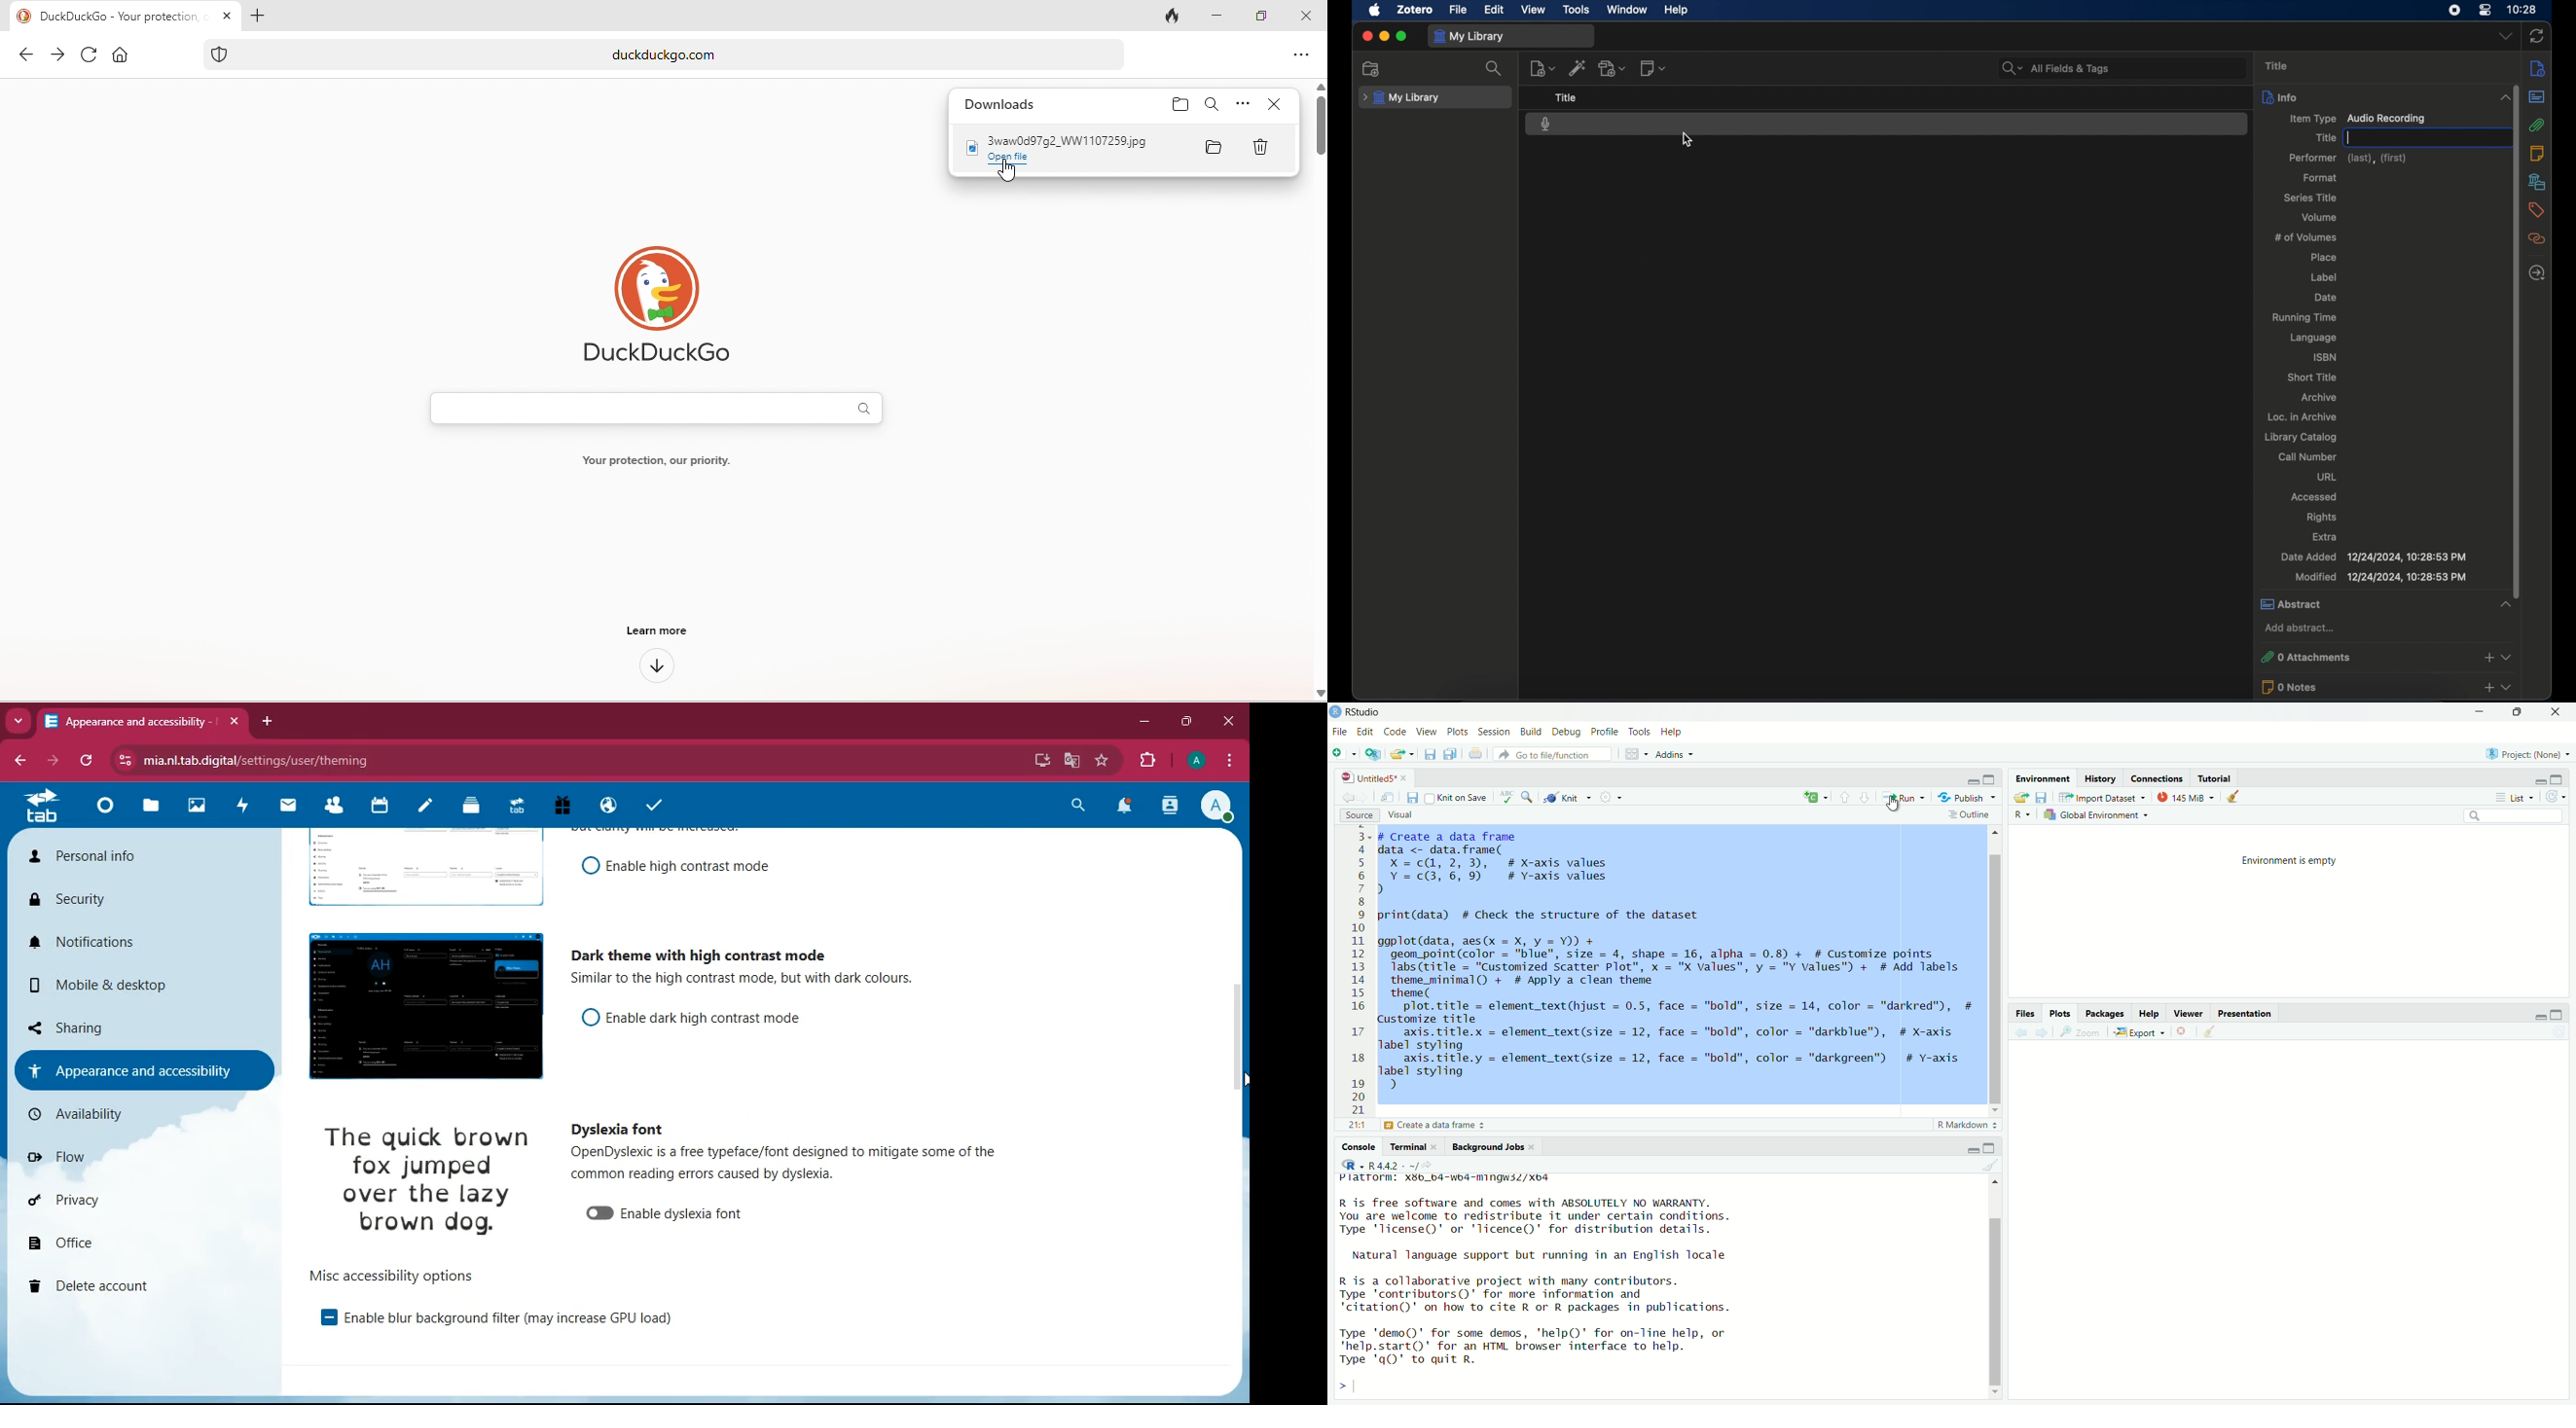  What do you see at coordinates (2557, 779) in the screenshot?
I see `Maximize` at bounding box center [2557, 779].